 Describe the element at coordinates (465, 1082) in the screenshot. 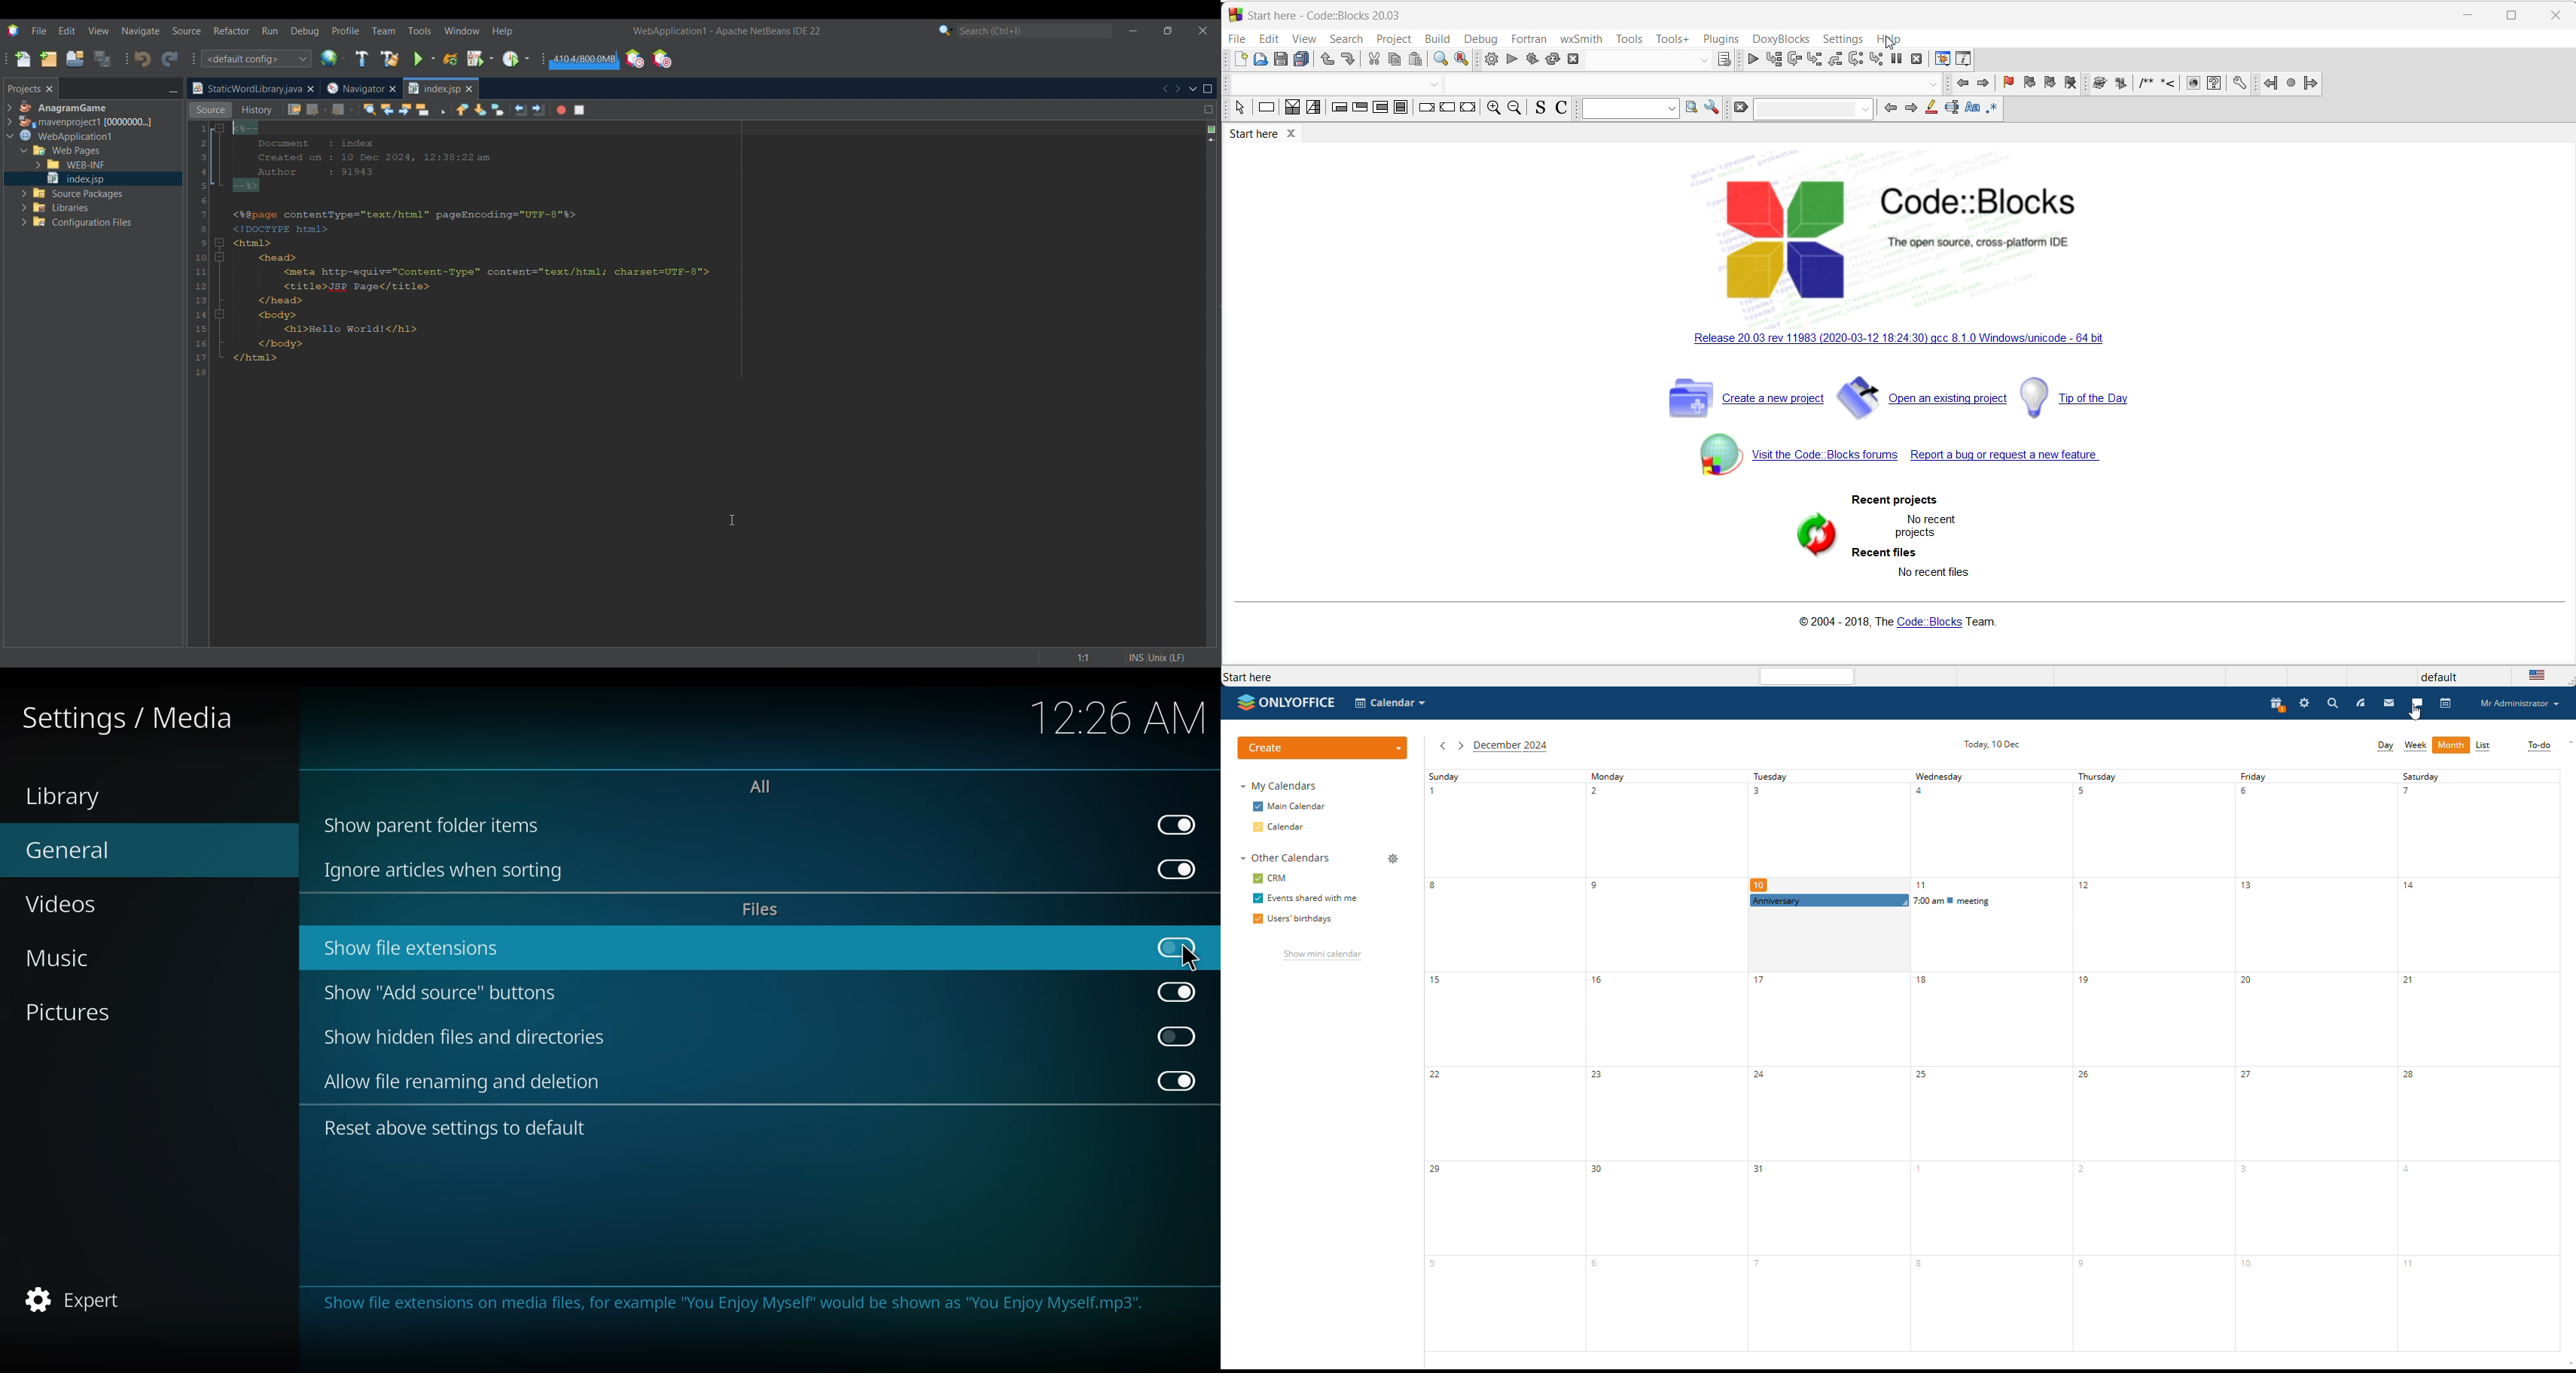

I see `allow file renaming and deletion` at that location.